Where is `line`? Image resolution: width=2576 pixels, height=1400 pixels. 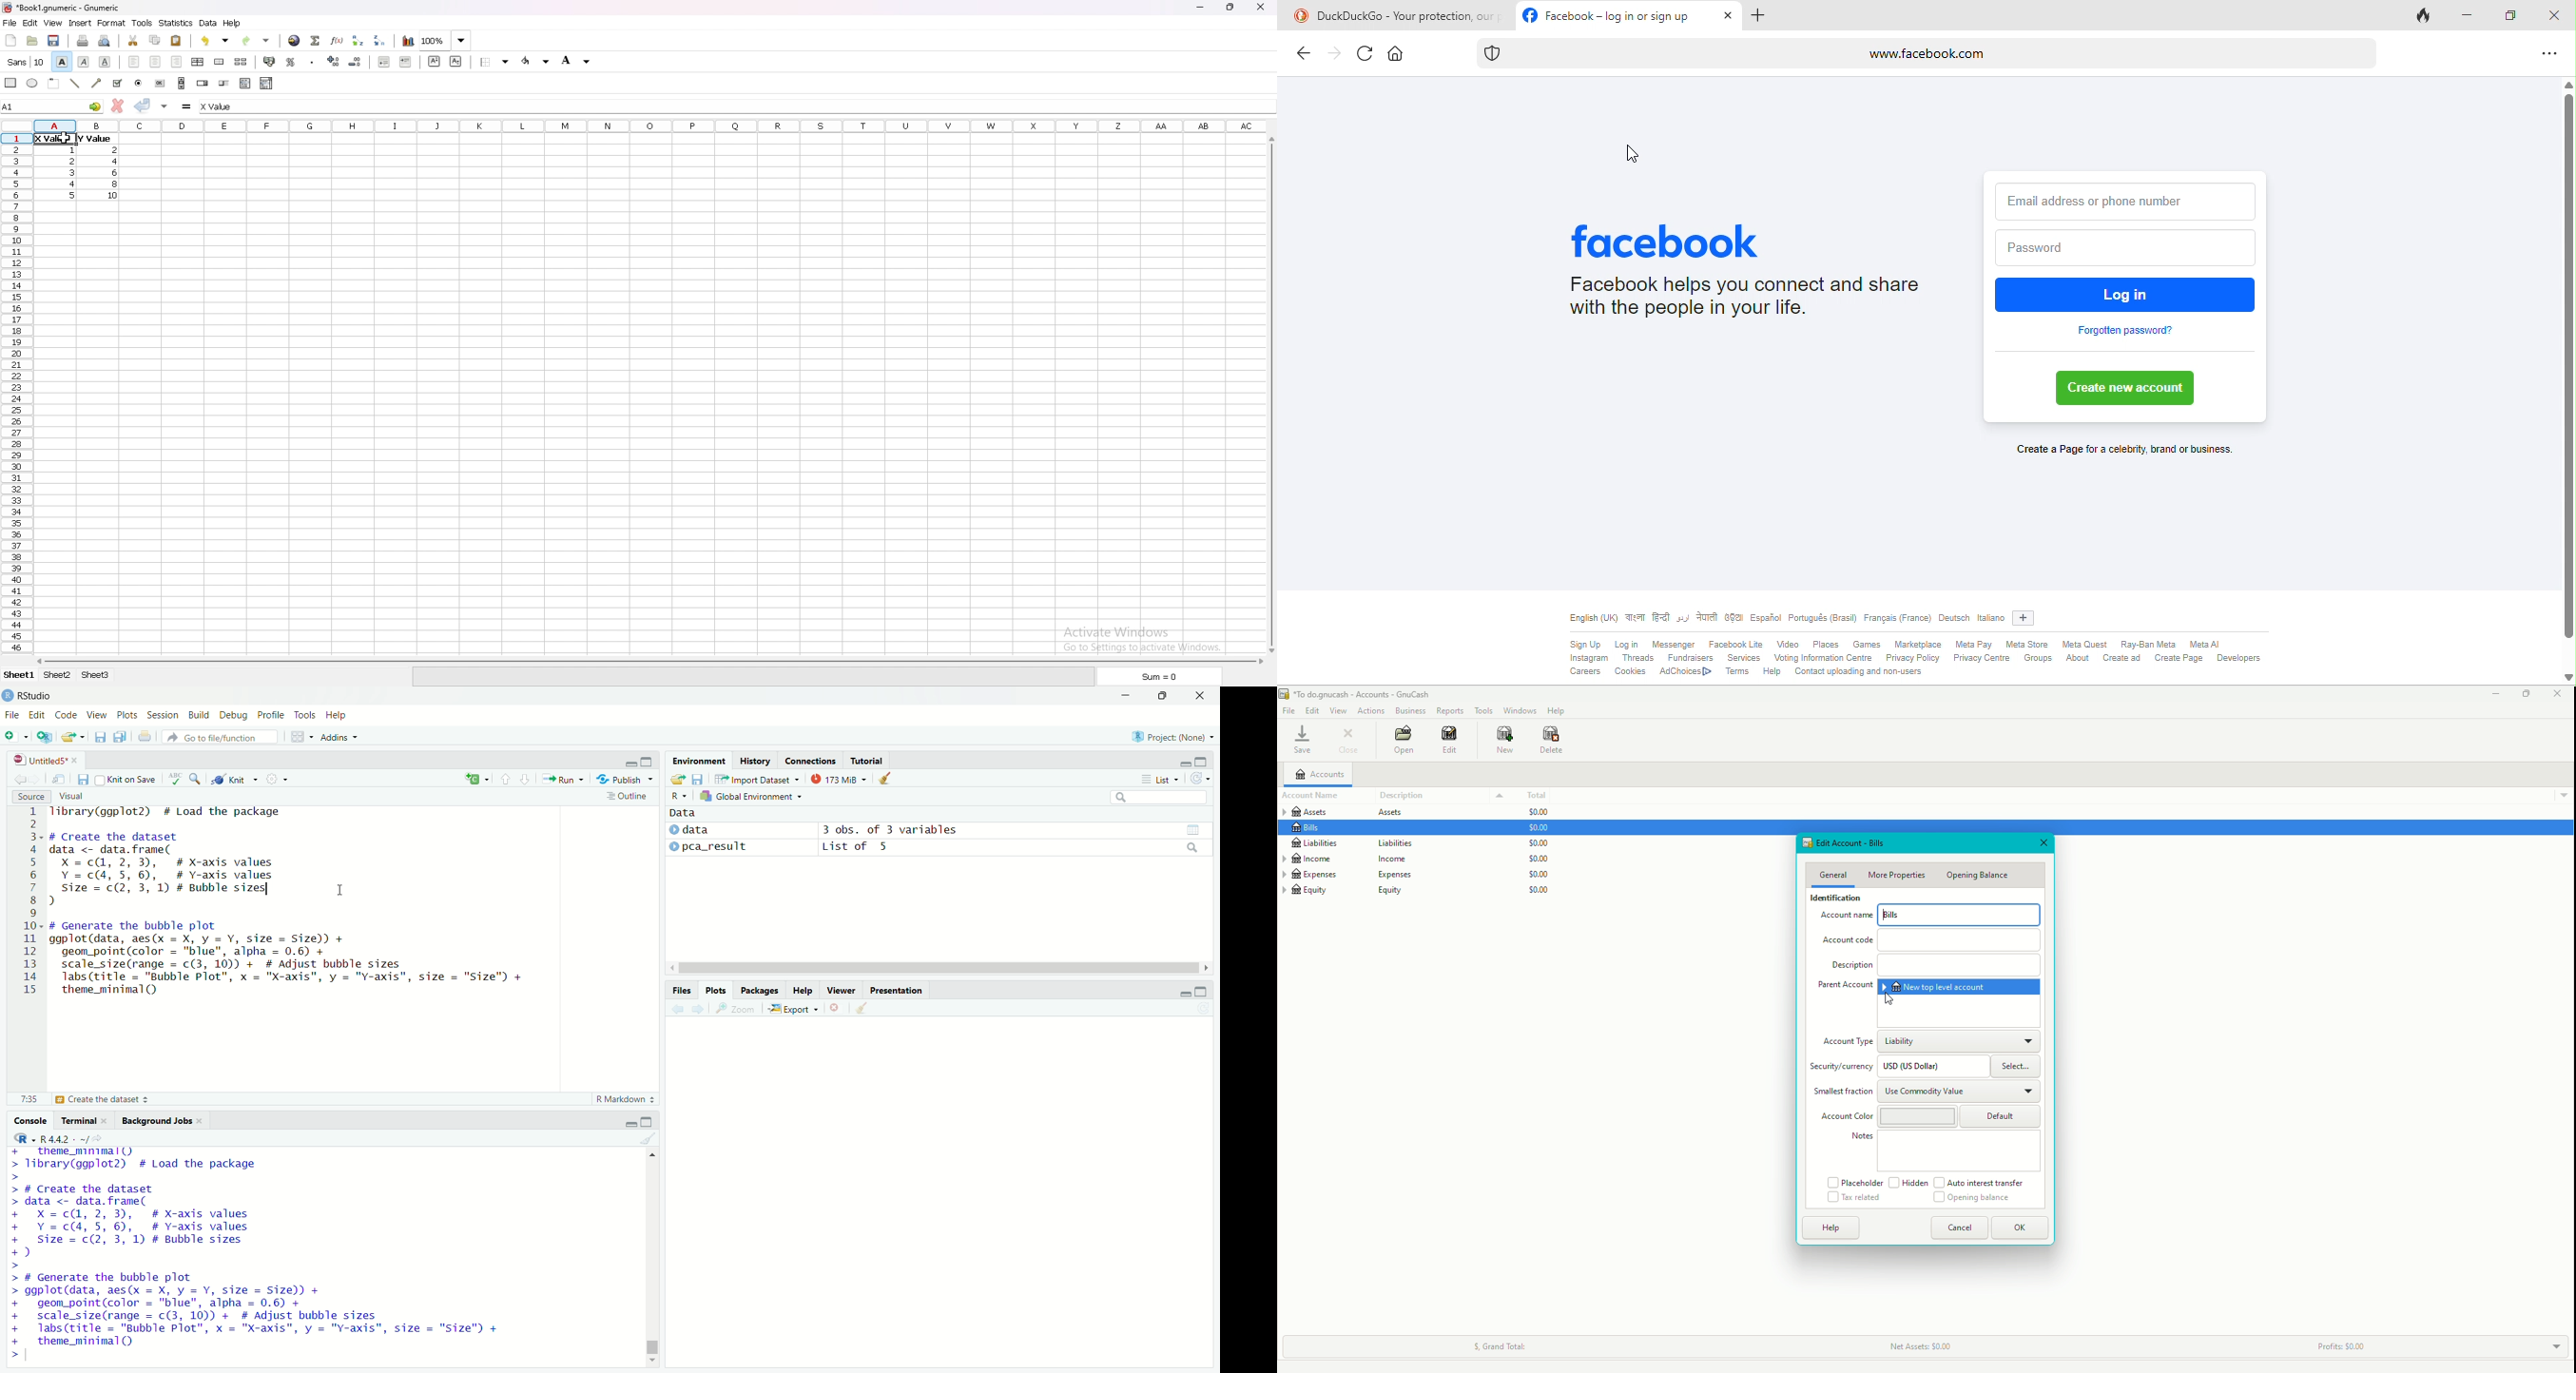
line is located at coordinates (75, 83).